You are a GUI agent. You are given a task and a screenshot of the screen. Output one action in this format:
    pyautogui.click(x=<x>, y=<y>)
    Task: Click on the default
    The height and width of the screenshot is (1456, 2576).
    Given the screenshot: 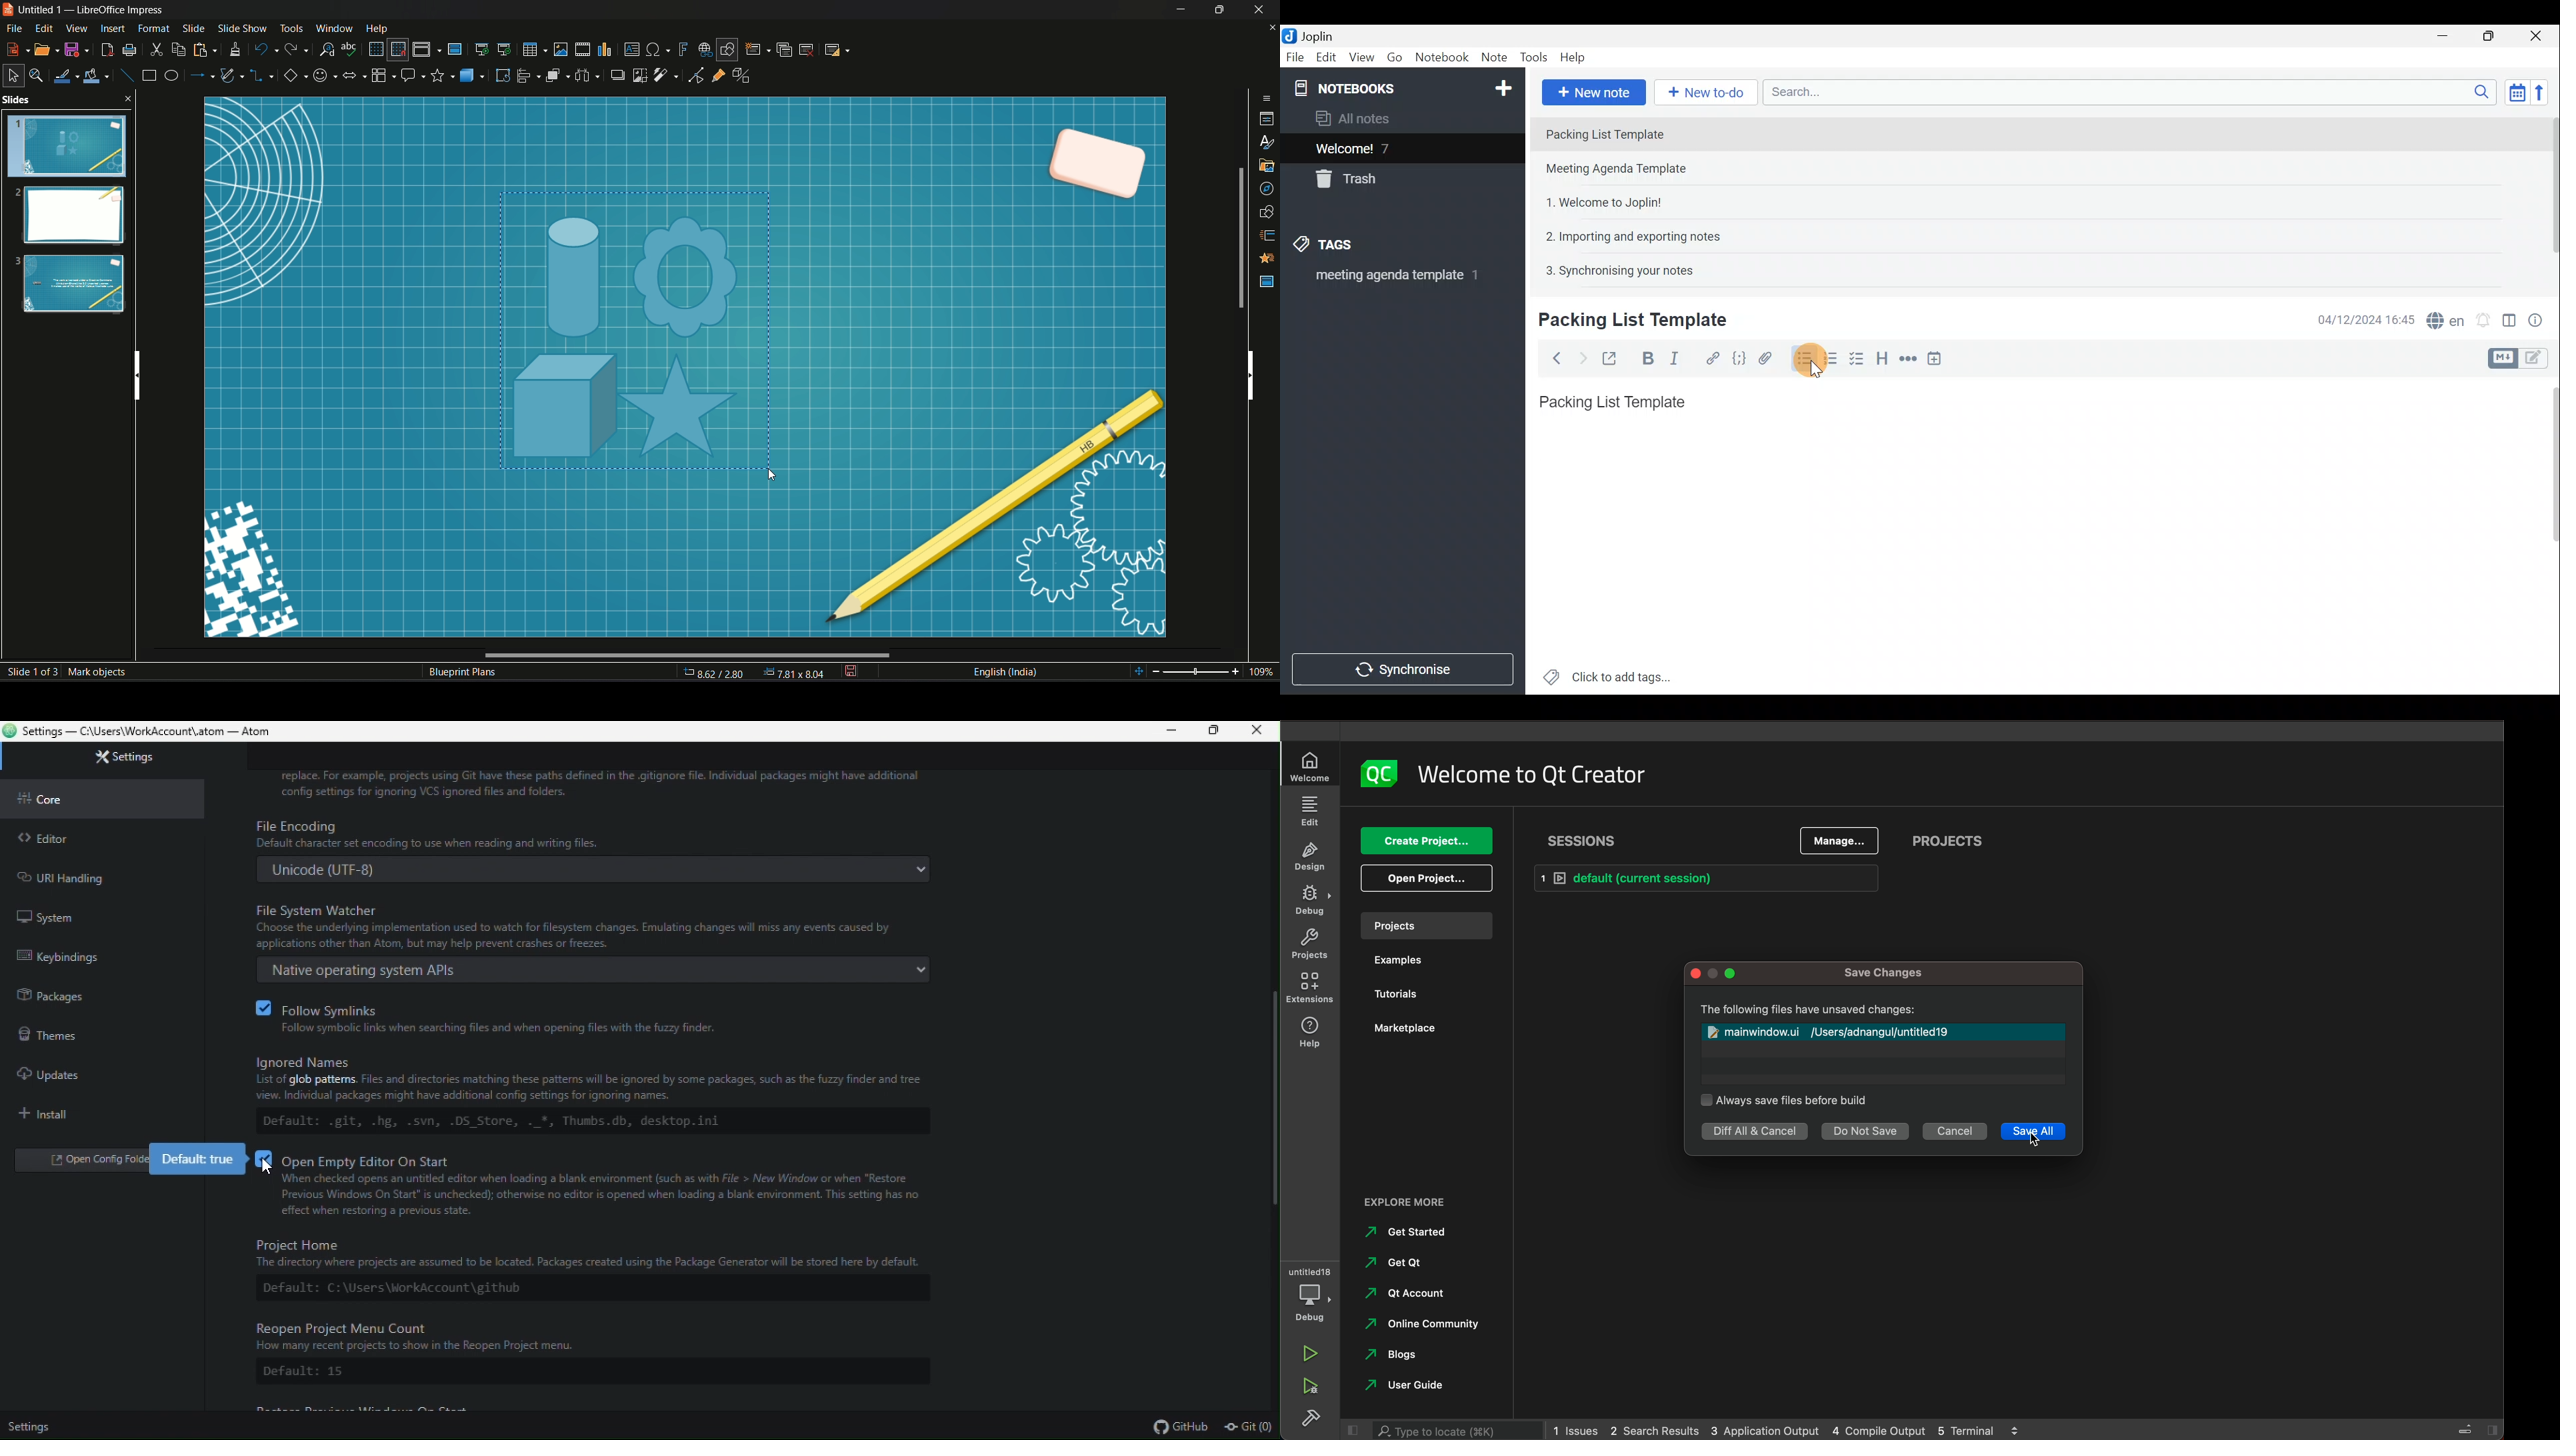 What is the action you would take?
    pyautogui.click(x=589, y=1119)
    